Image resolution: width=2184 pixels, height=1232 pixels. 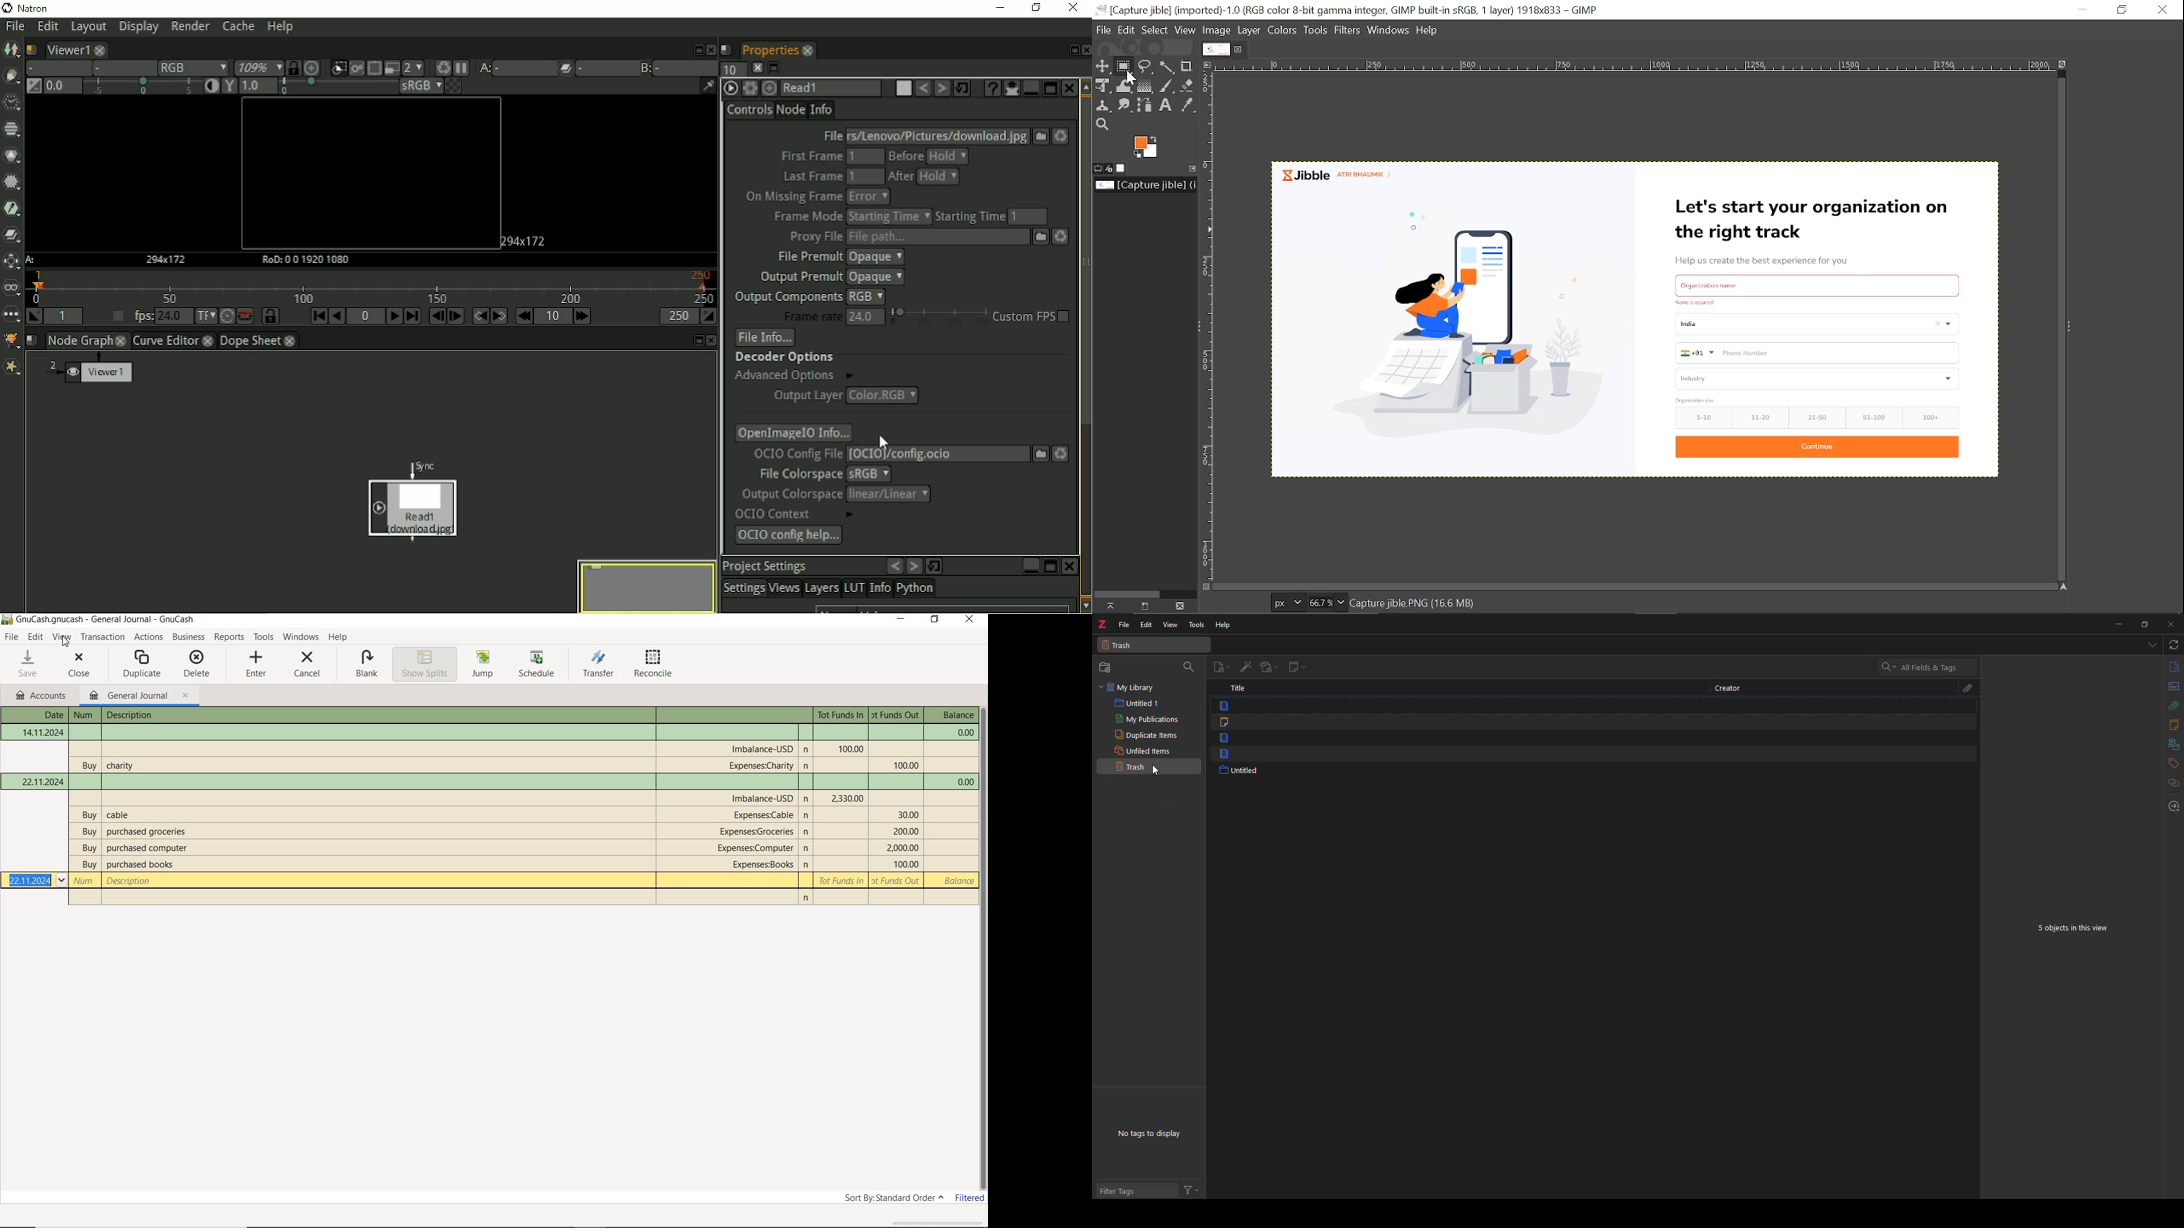 I want to click on balance, so click(x=963, y=733).